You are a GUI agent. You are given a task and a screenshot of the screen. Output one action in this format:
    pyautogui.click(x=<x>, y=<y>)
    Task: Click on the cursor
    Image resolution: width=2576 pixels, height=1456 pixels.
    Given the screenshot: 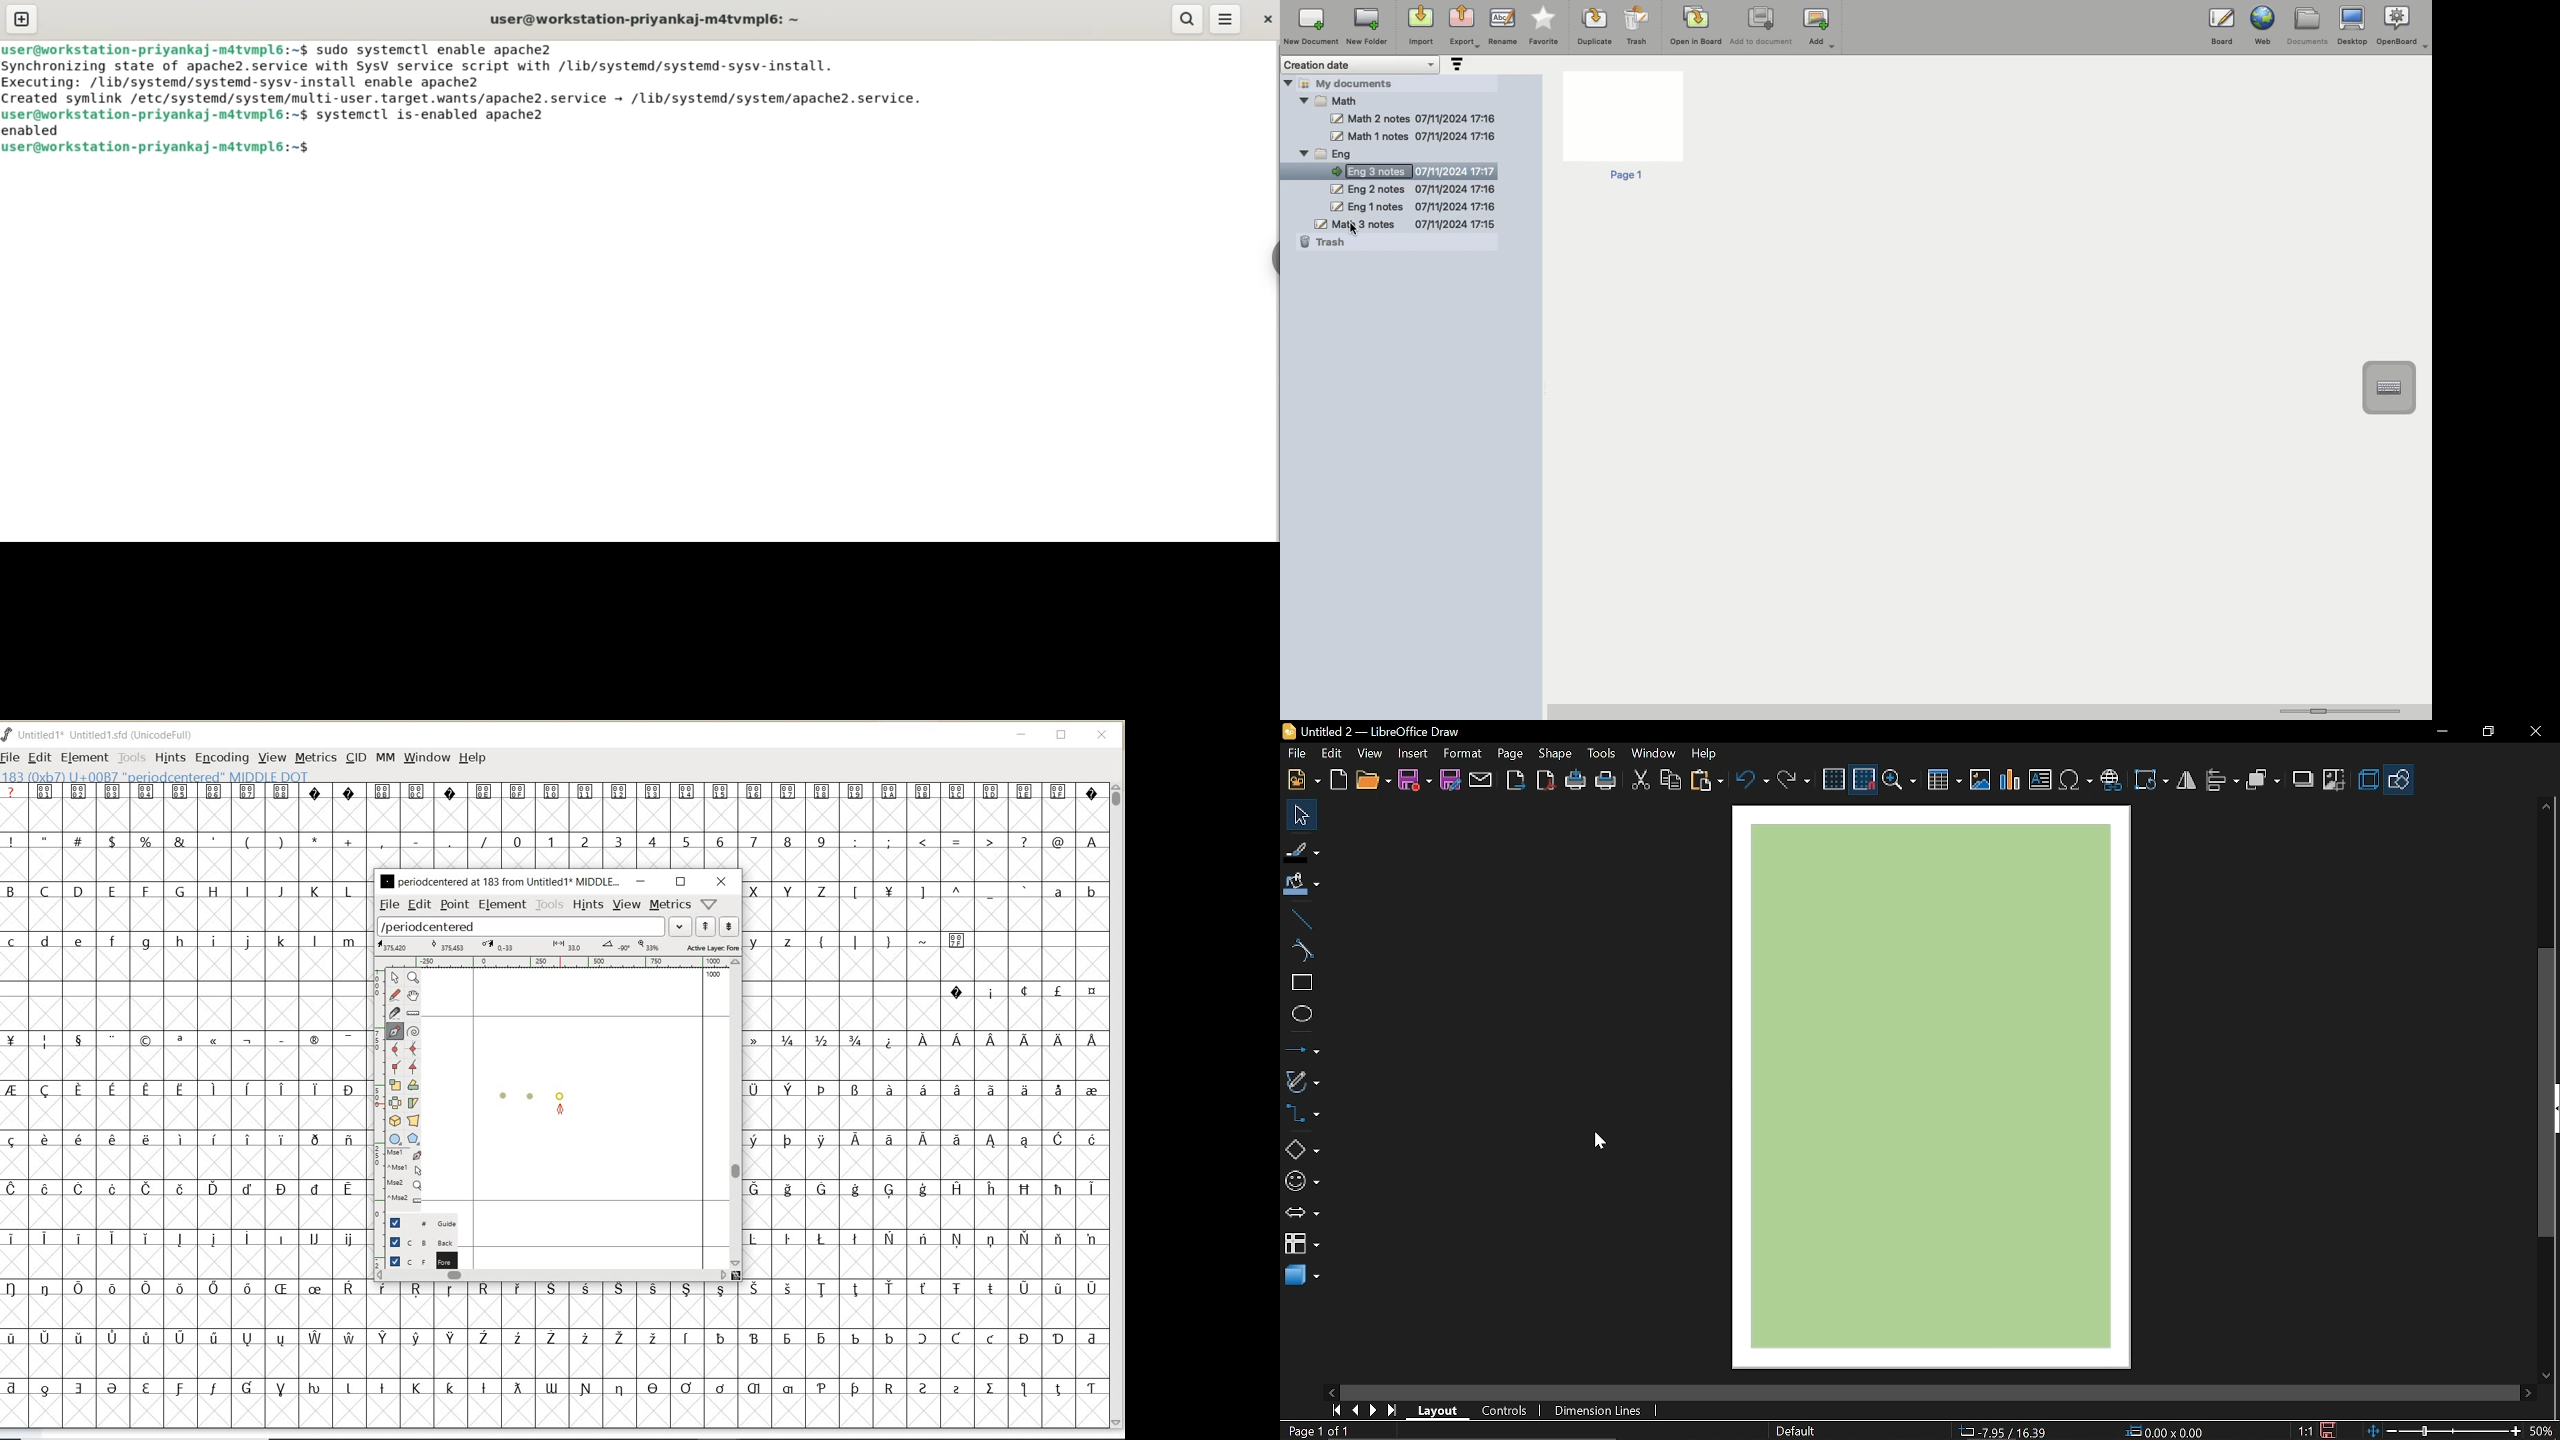 What is the action you would take?
    pyautogui.click(x=1355, y=230)
    